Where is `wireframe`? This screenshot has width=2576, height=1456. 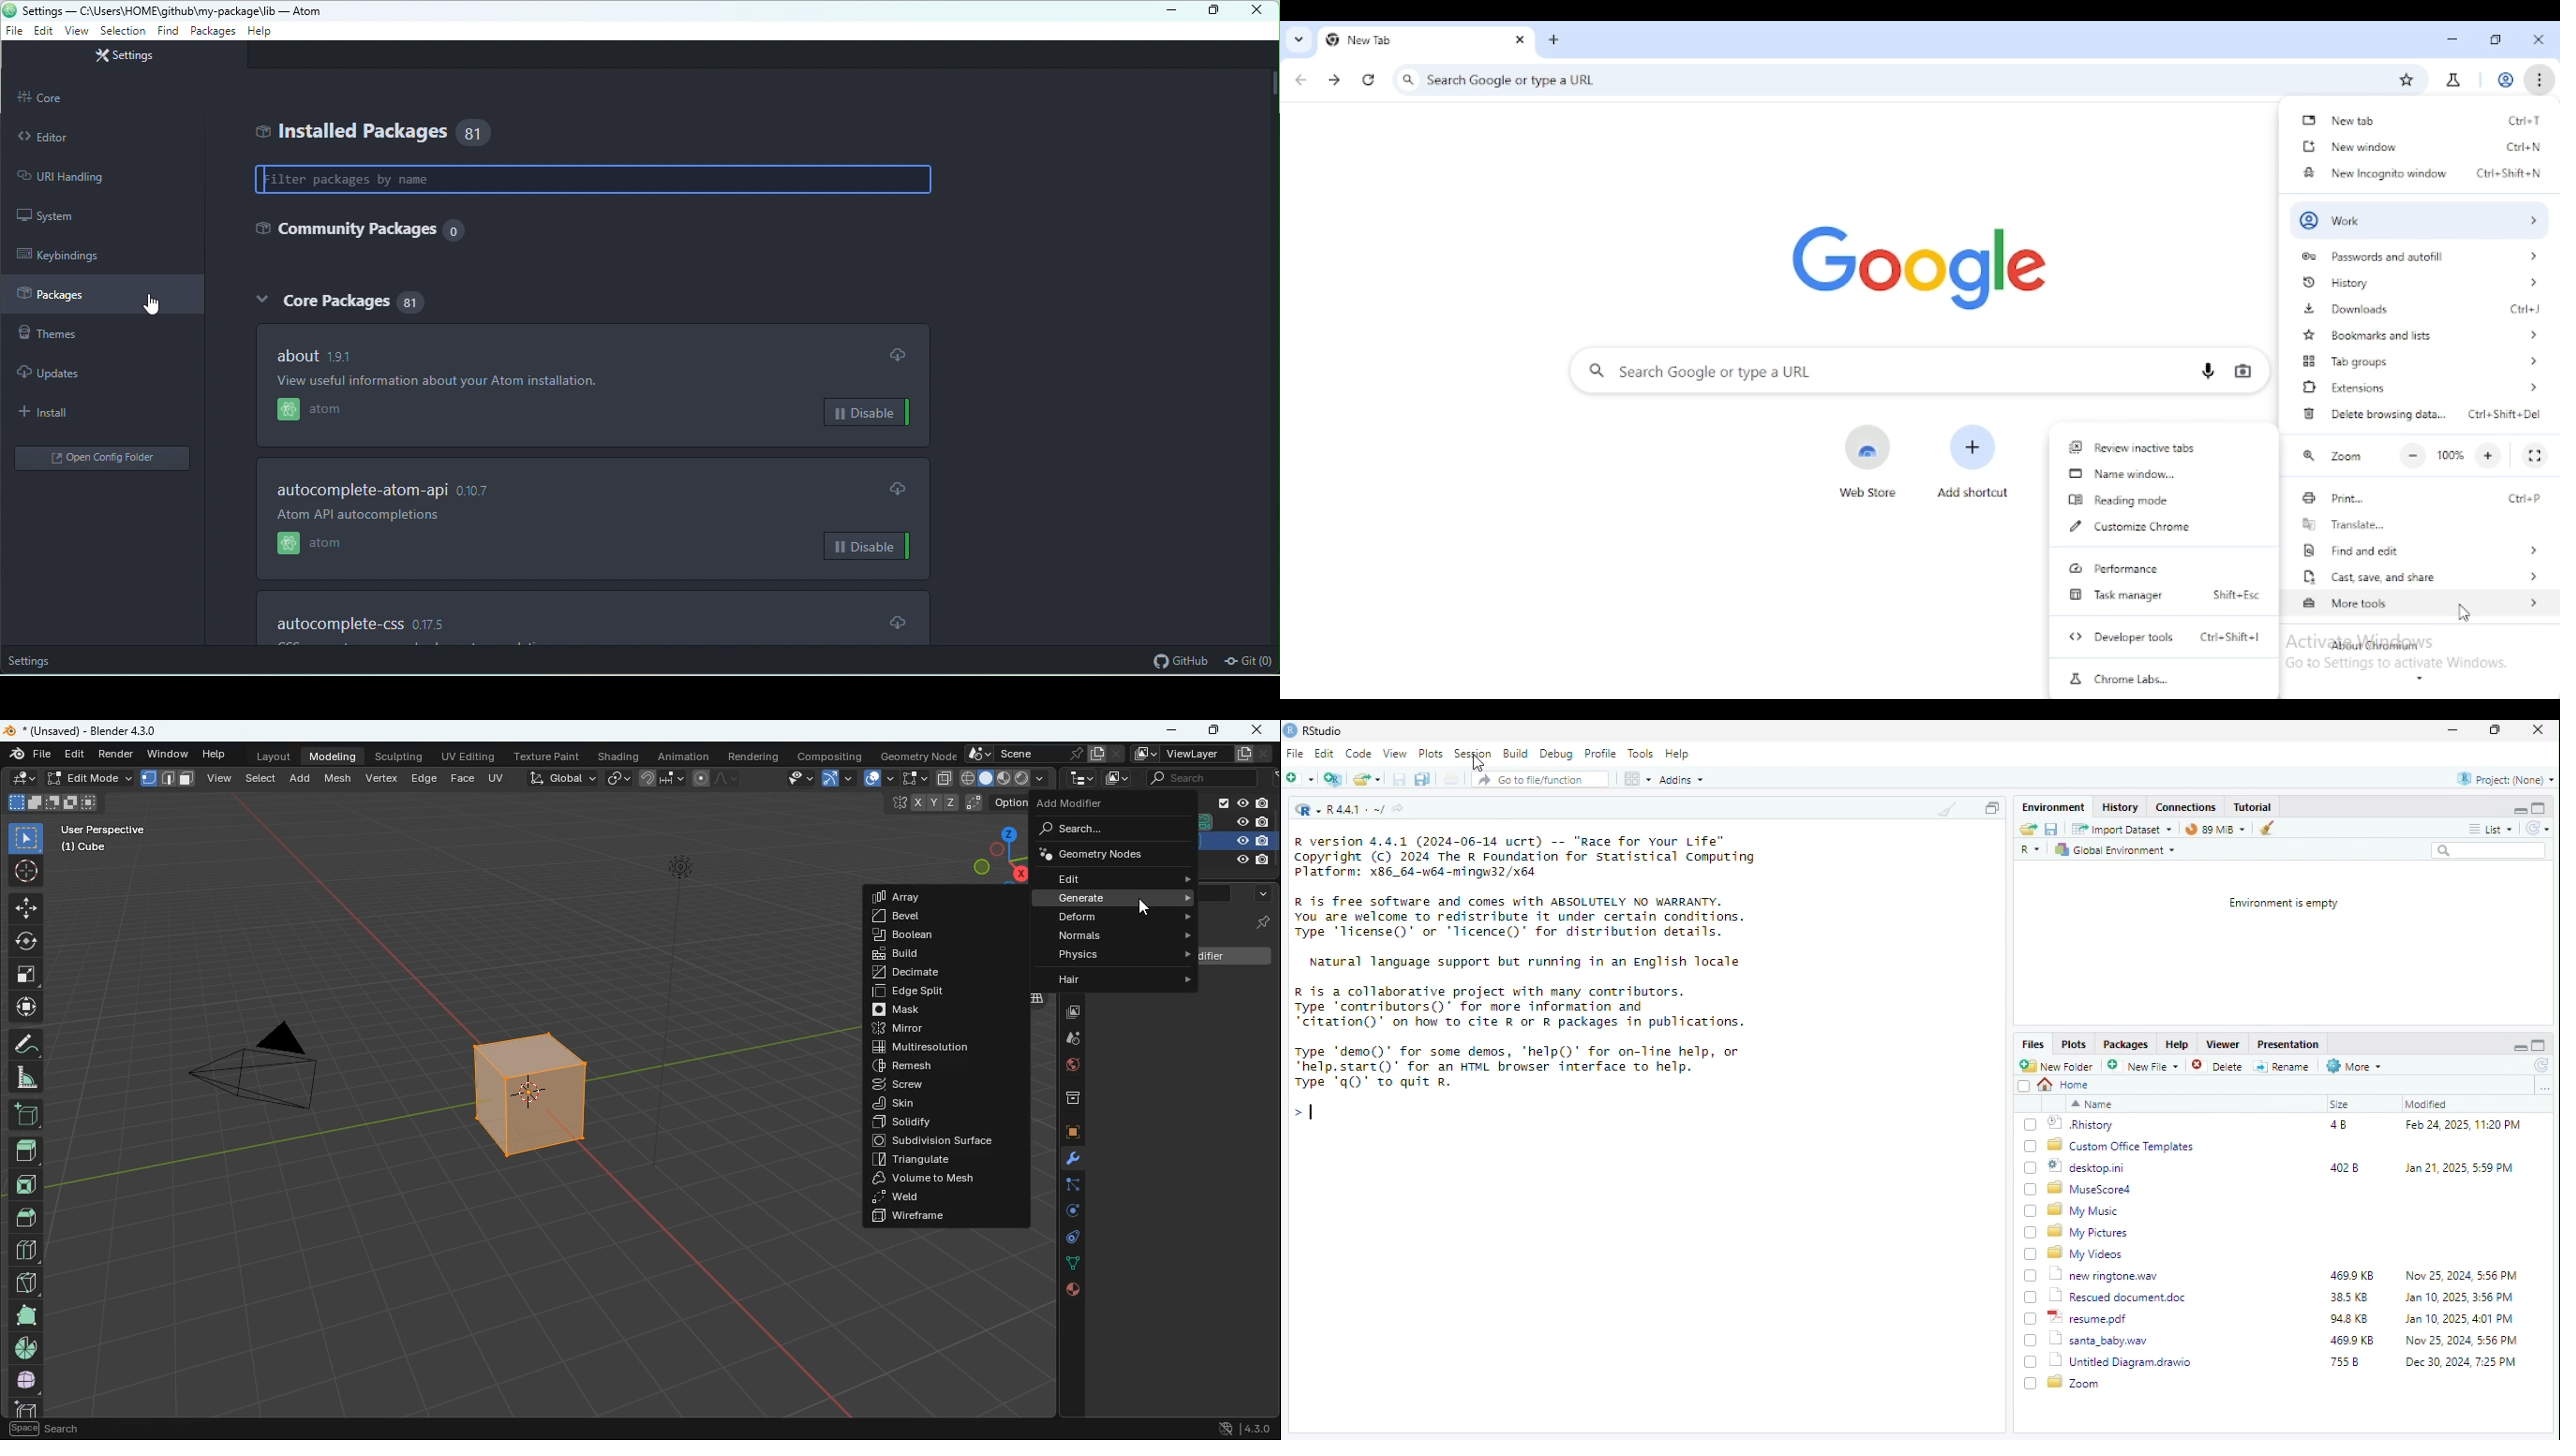
wireframe is located at coordinates (935, 1217).